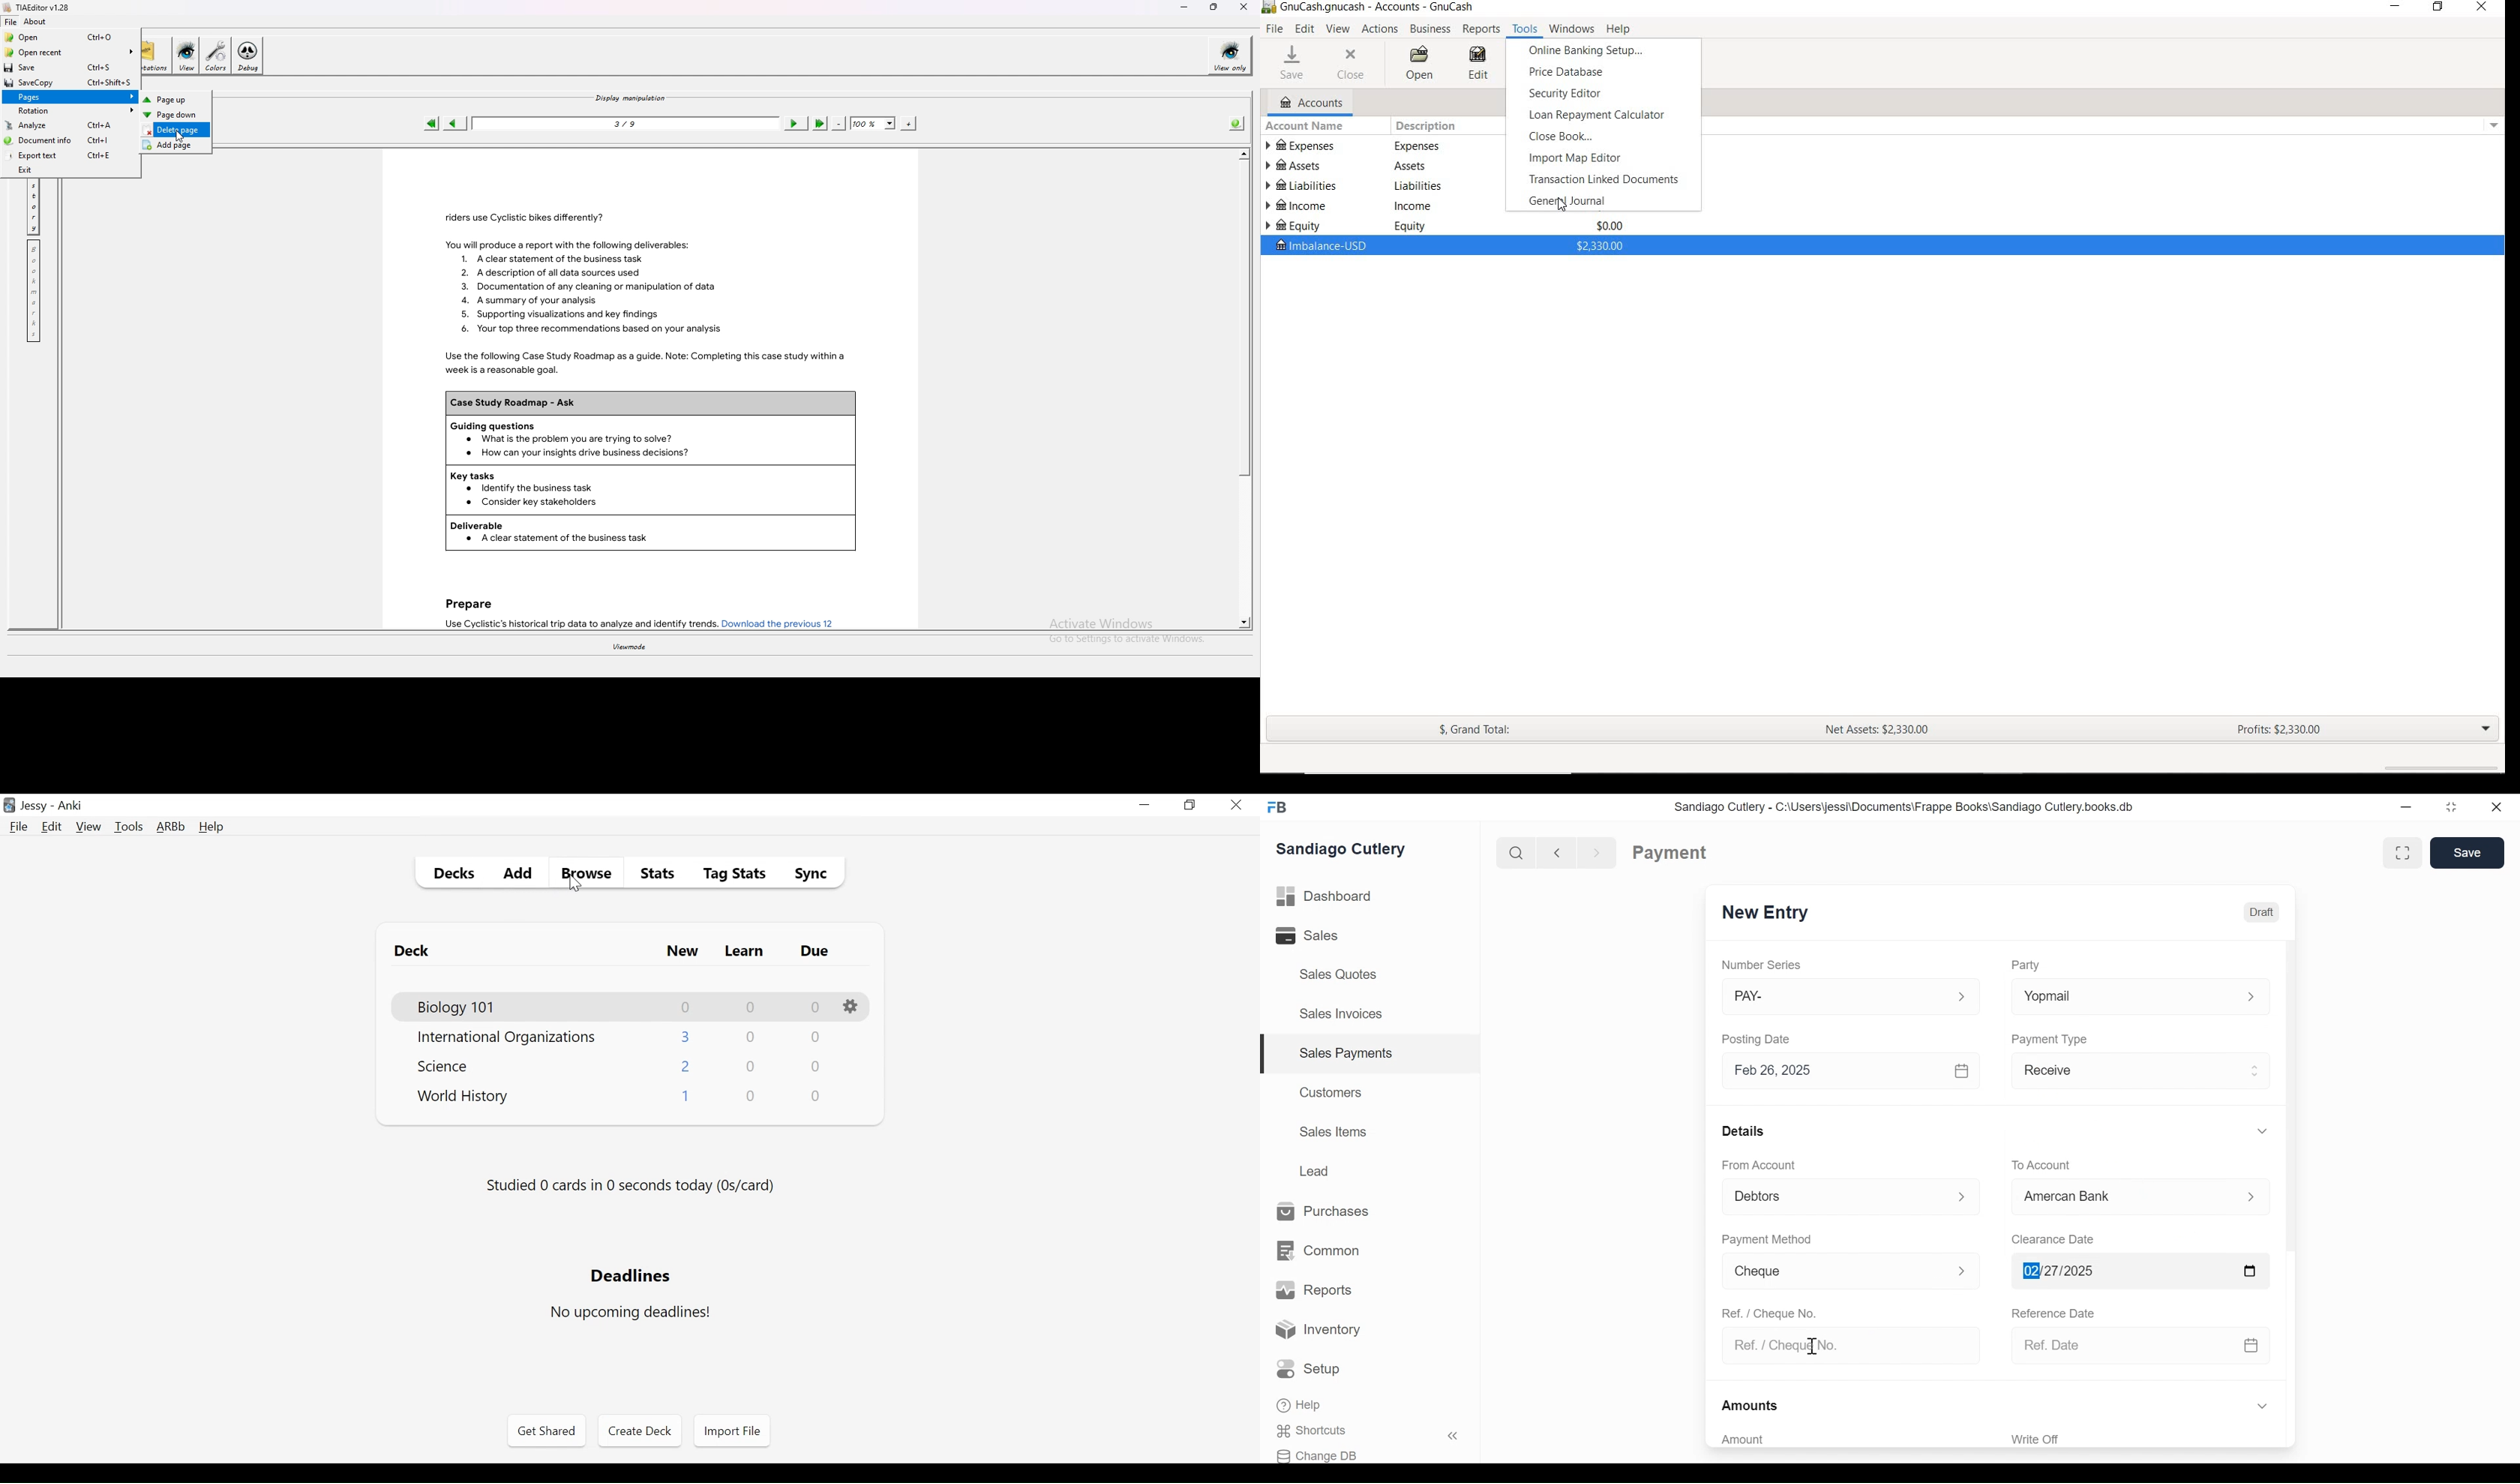 The image size is (2520, 1484). Describe the element at coordinates (1317, 1251) in the screenshot. I see `Common` at that location.